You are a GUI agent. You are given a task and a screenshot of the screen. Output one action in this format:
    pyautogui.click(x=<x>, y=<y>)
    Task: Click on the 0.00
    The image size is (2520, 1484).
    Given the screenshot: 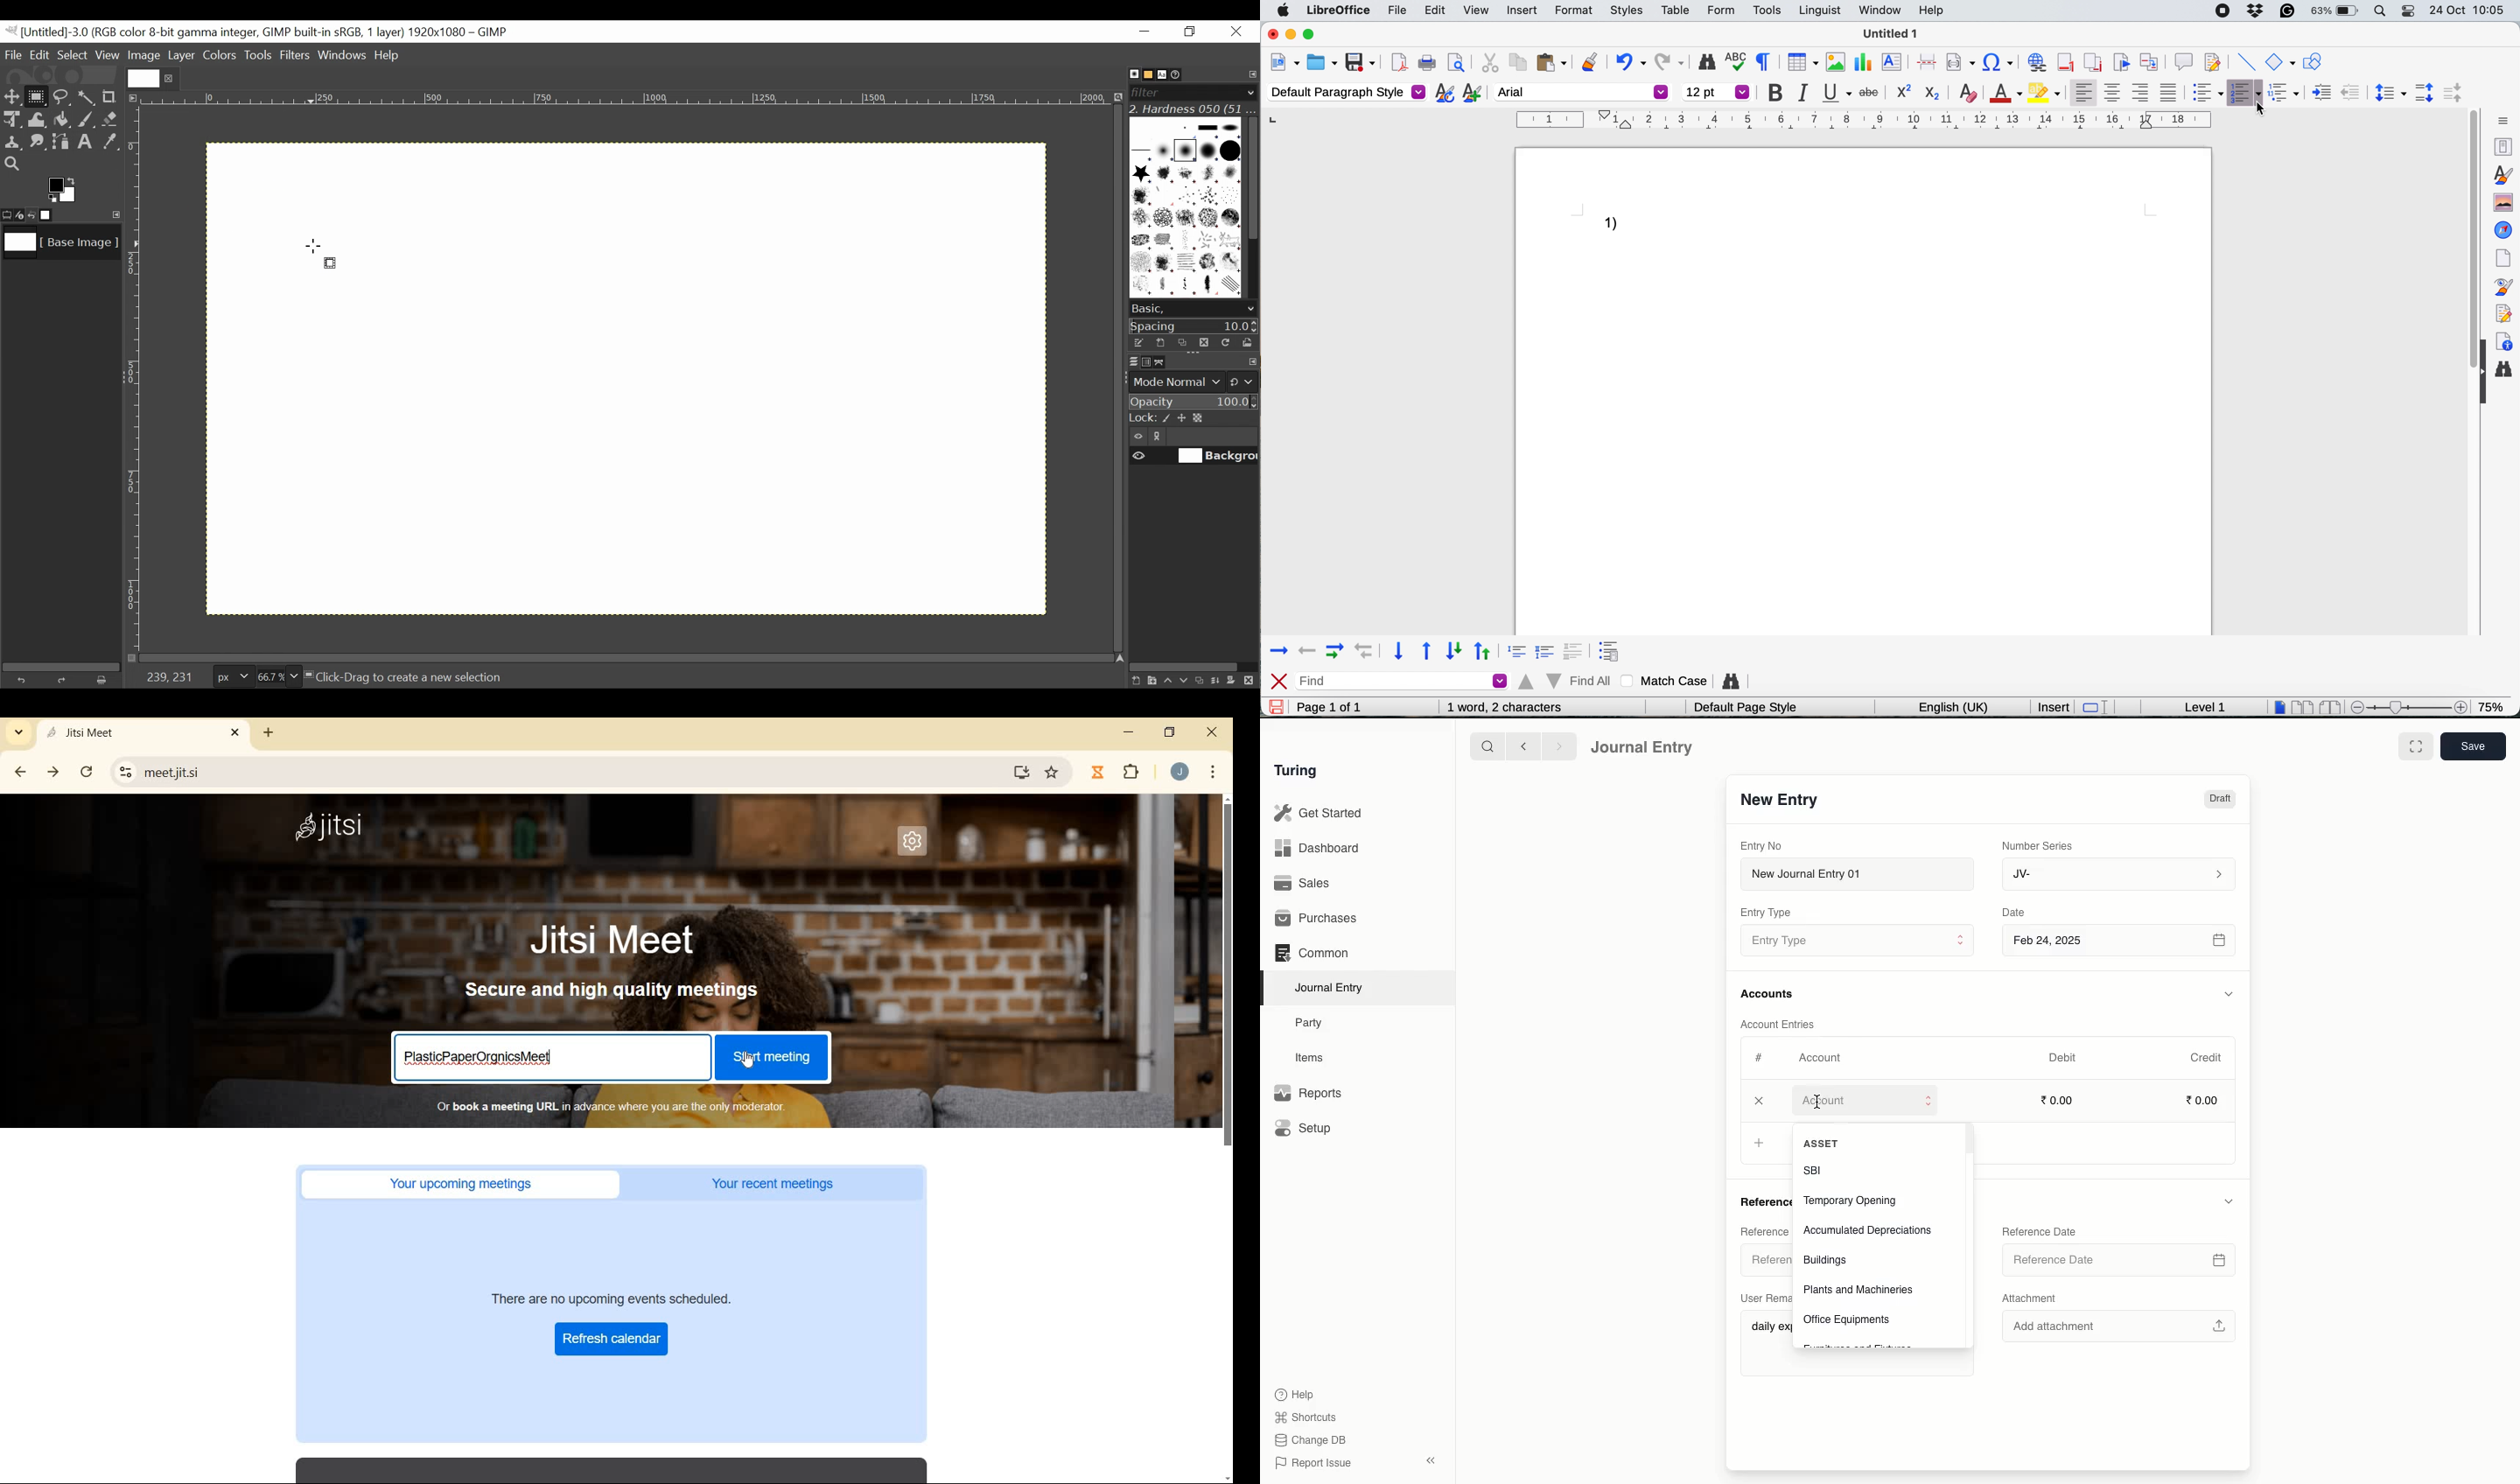 What is the action you would take?
    pyautogui.click(x=2058, y=1099)
    